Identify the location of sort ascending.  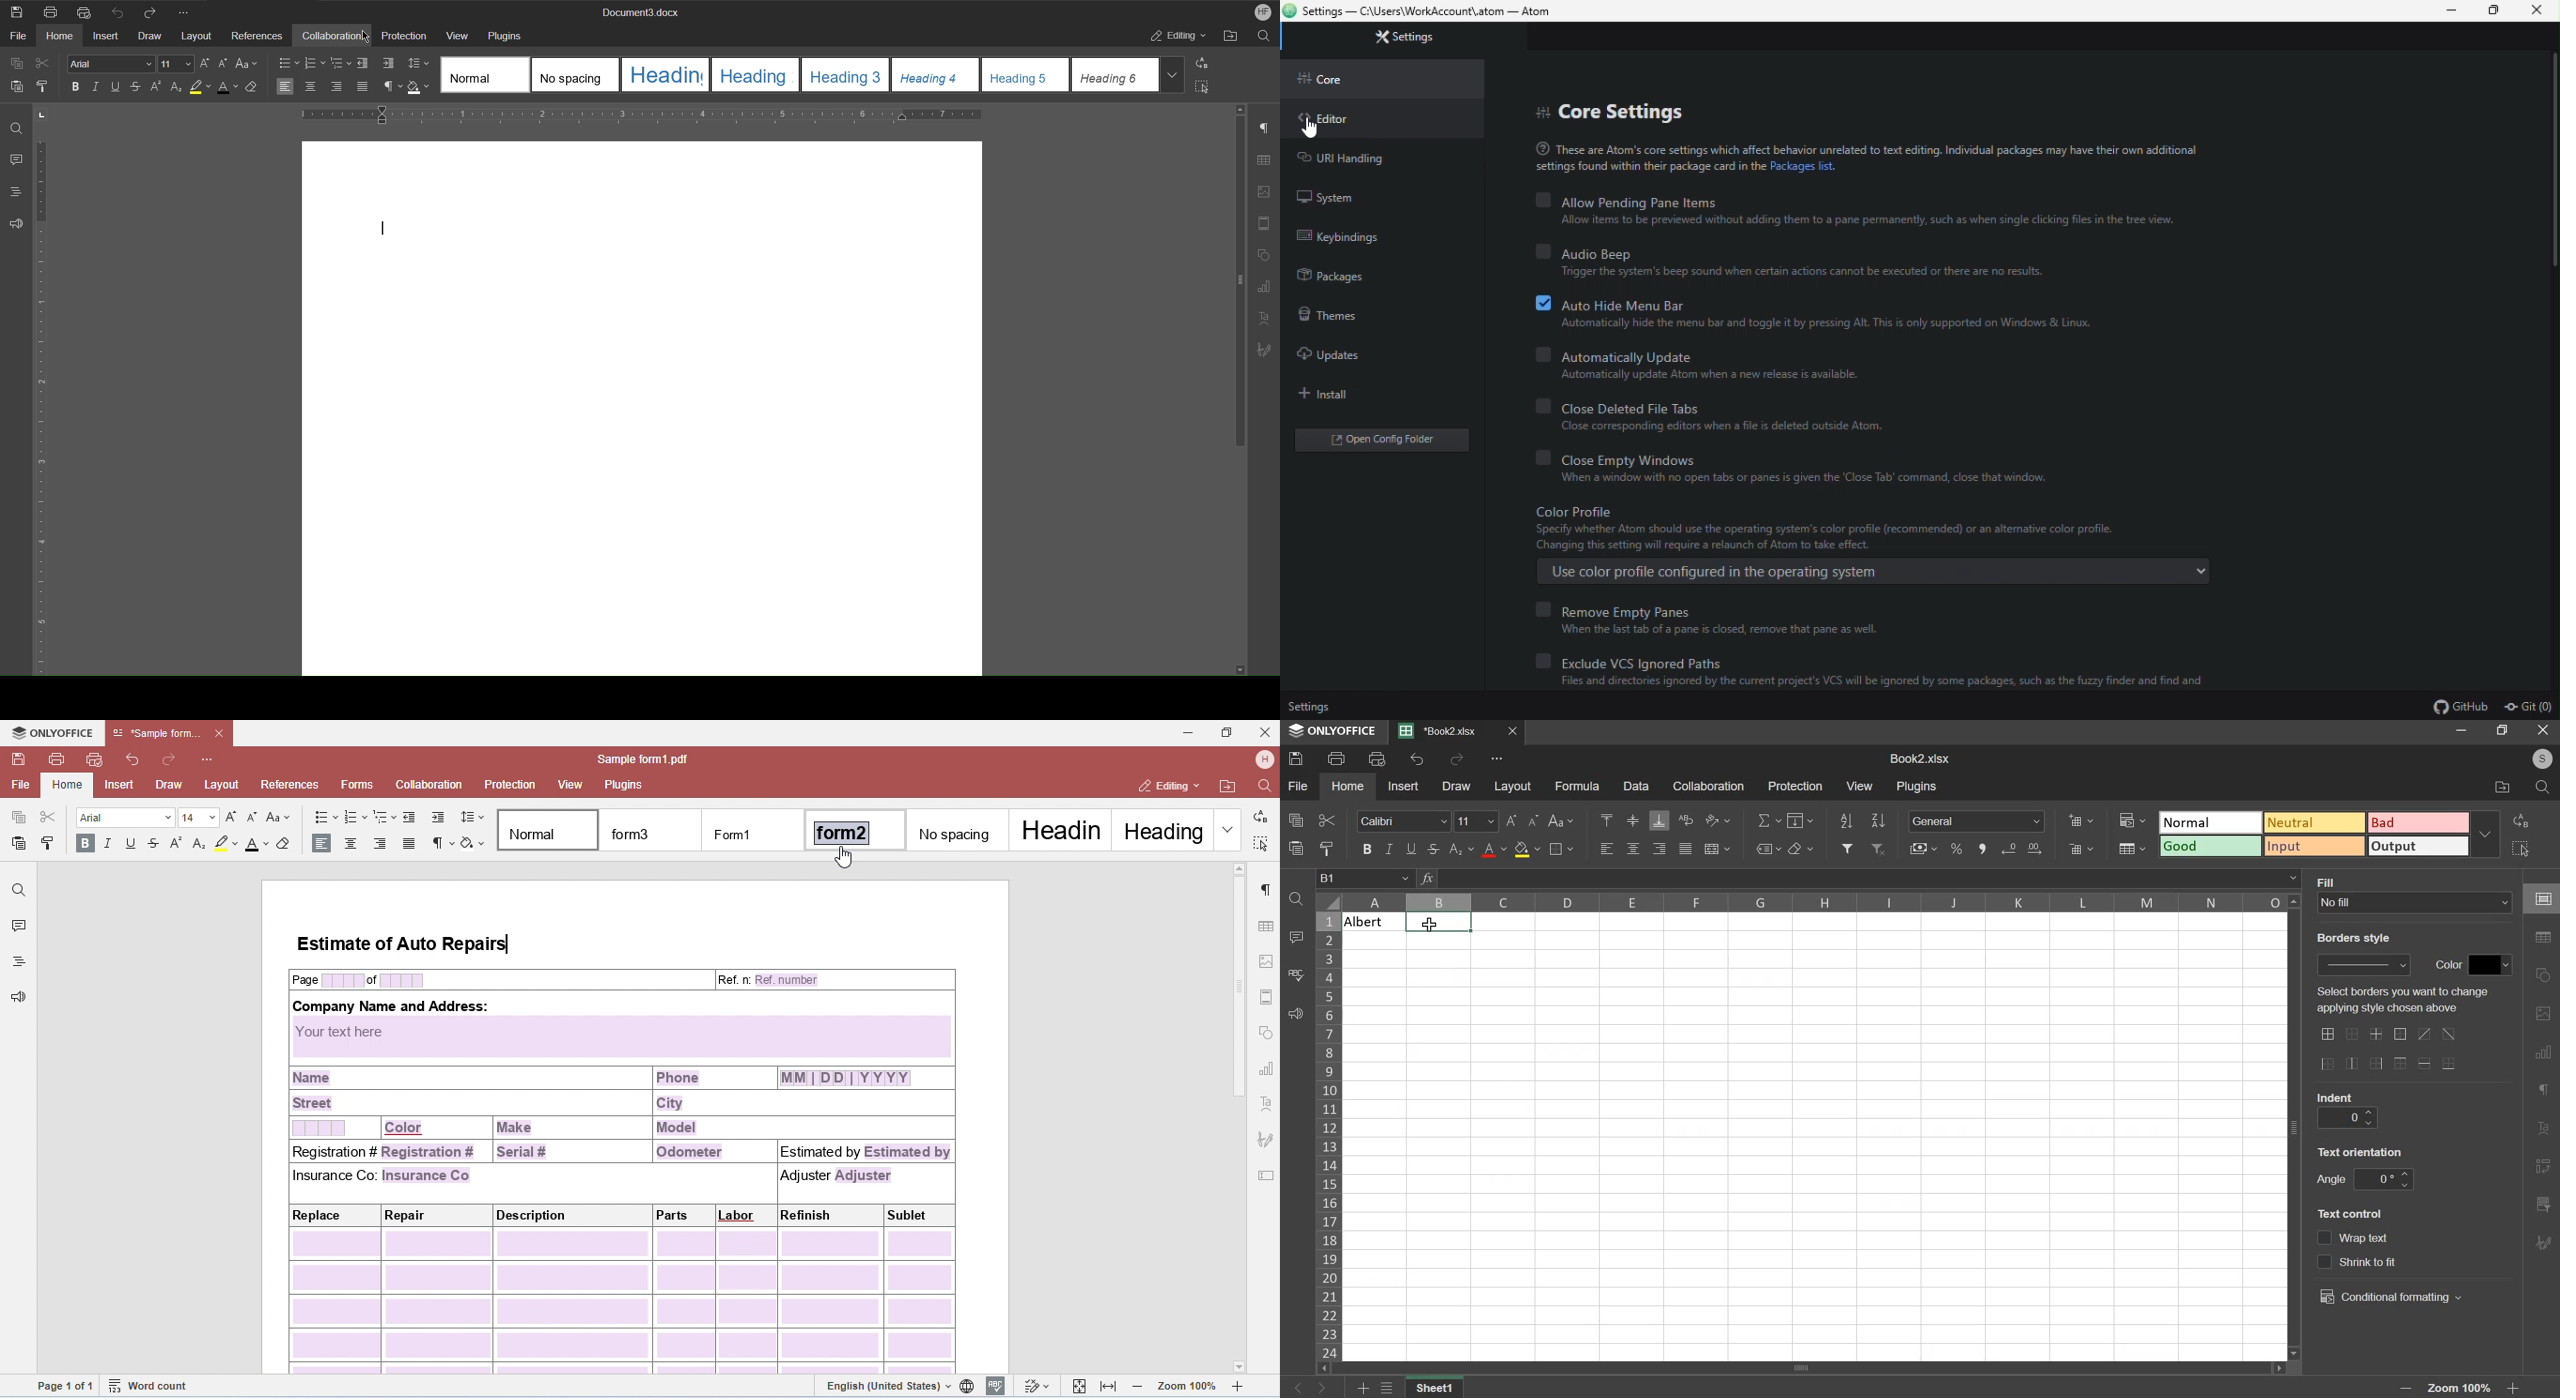
(1846, 821).